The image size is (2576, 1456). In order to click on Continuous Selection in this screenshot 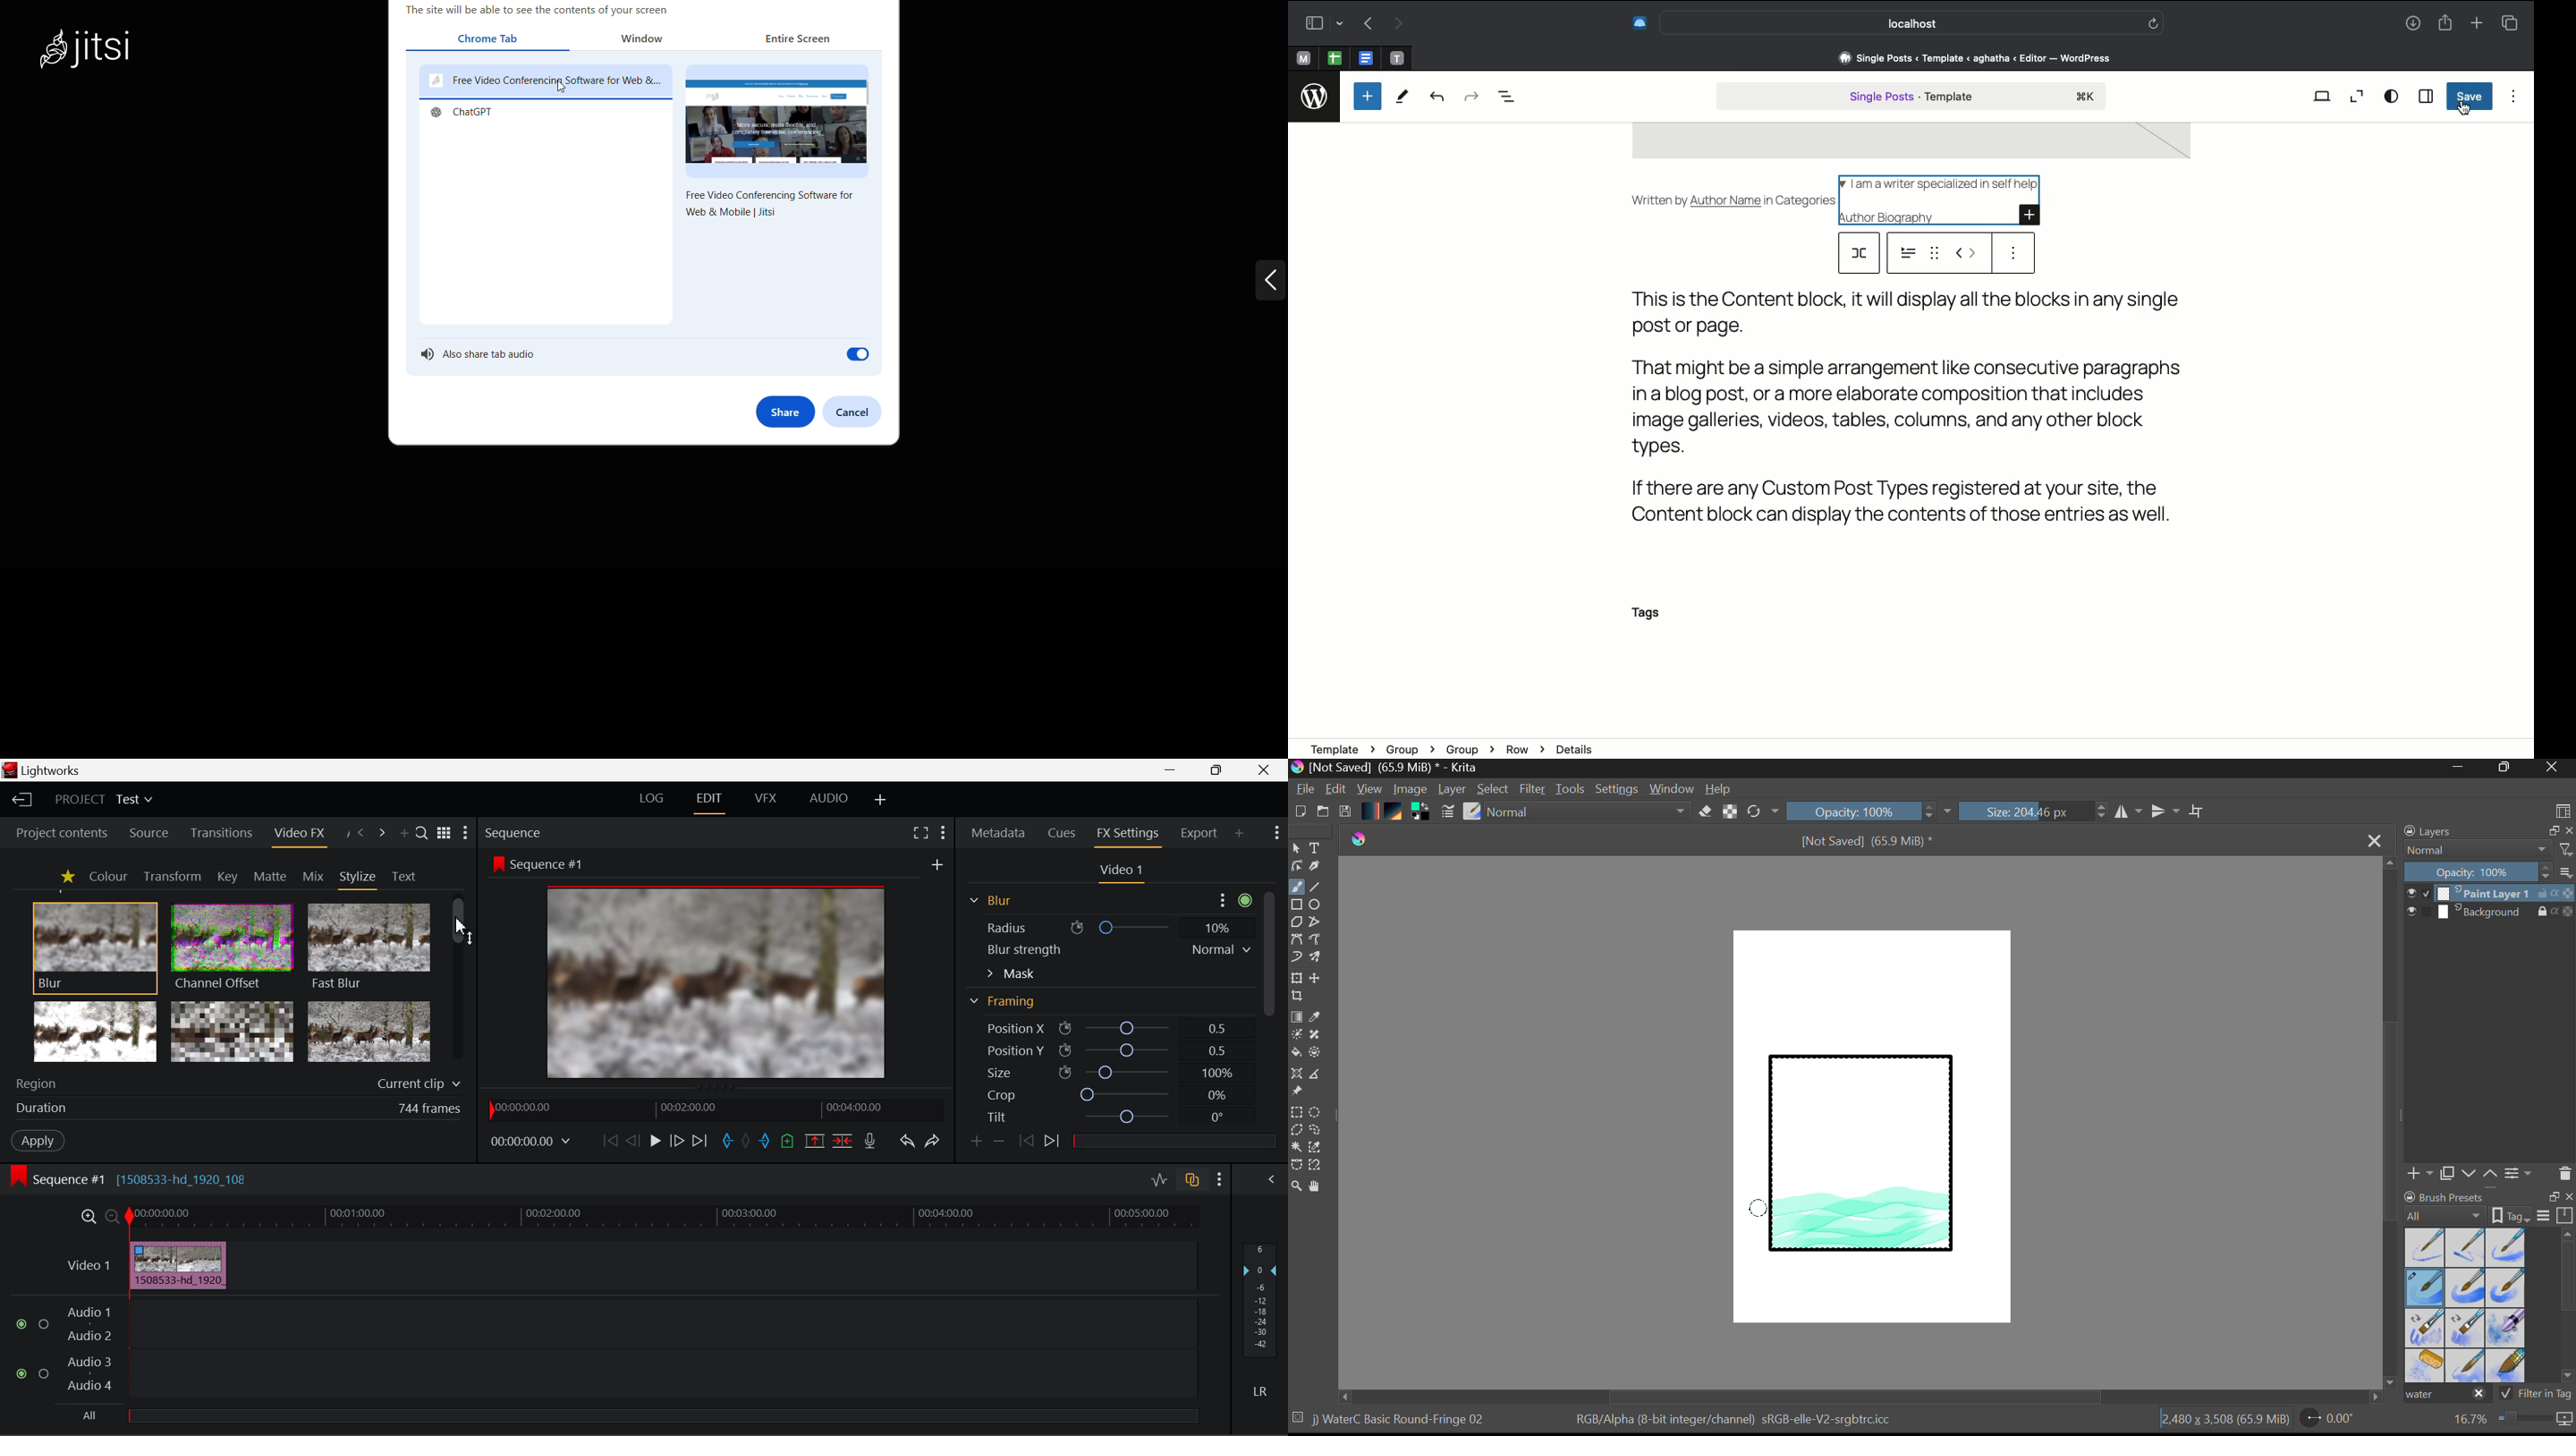, I will do `click(1296, 1147)`.